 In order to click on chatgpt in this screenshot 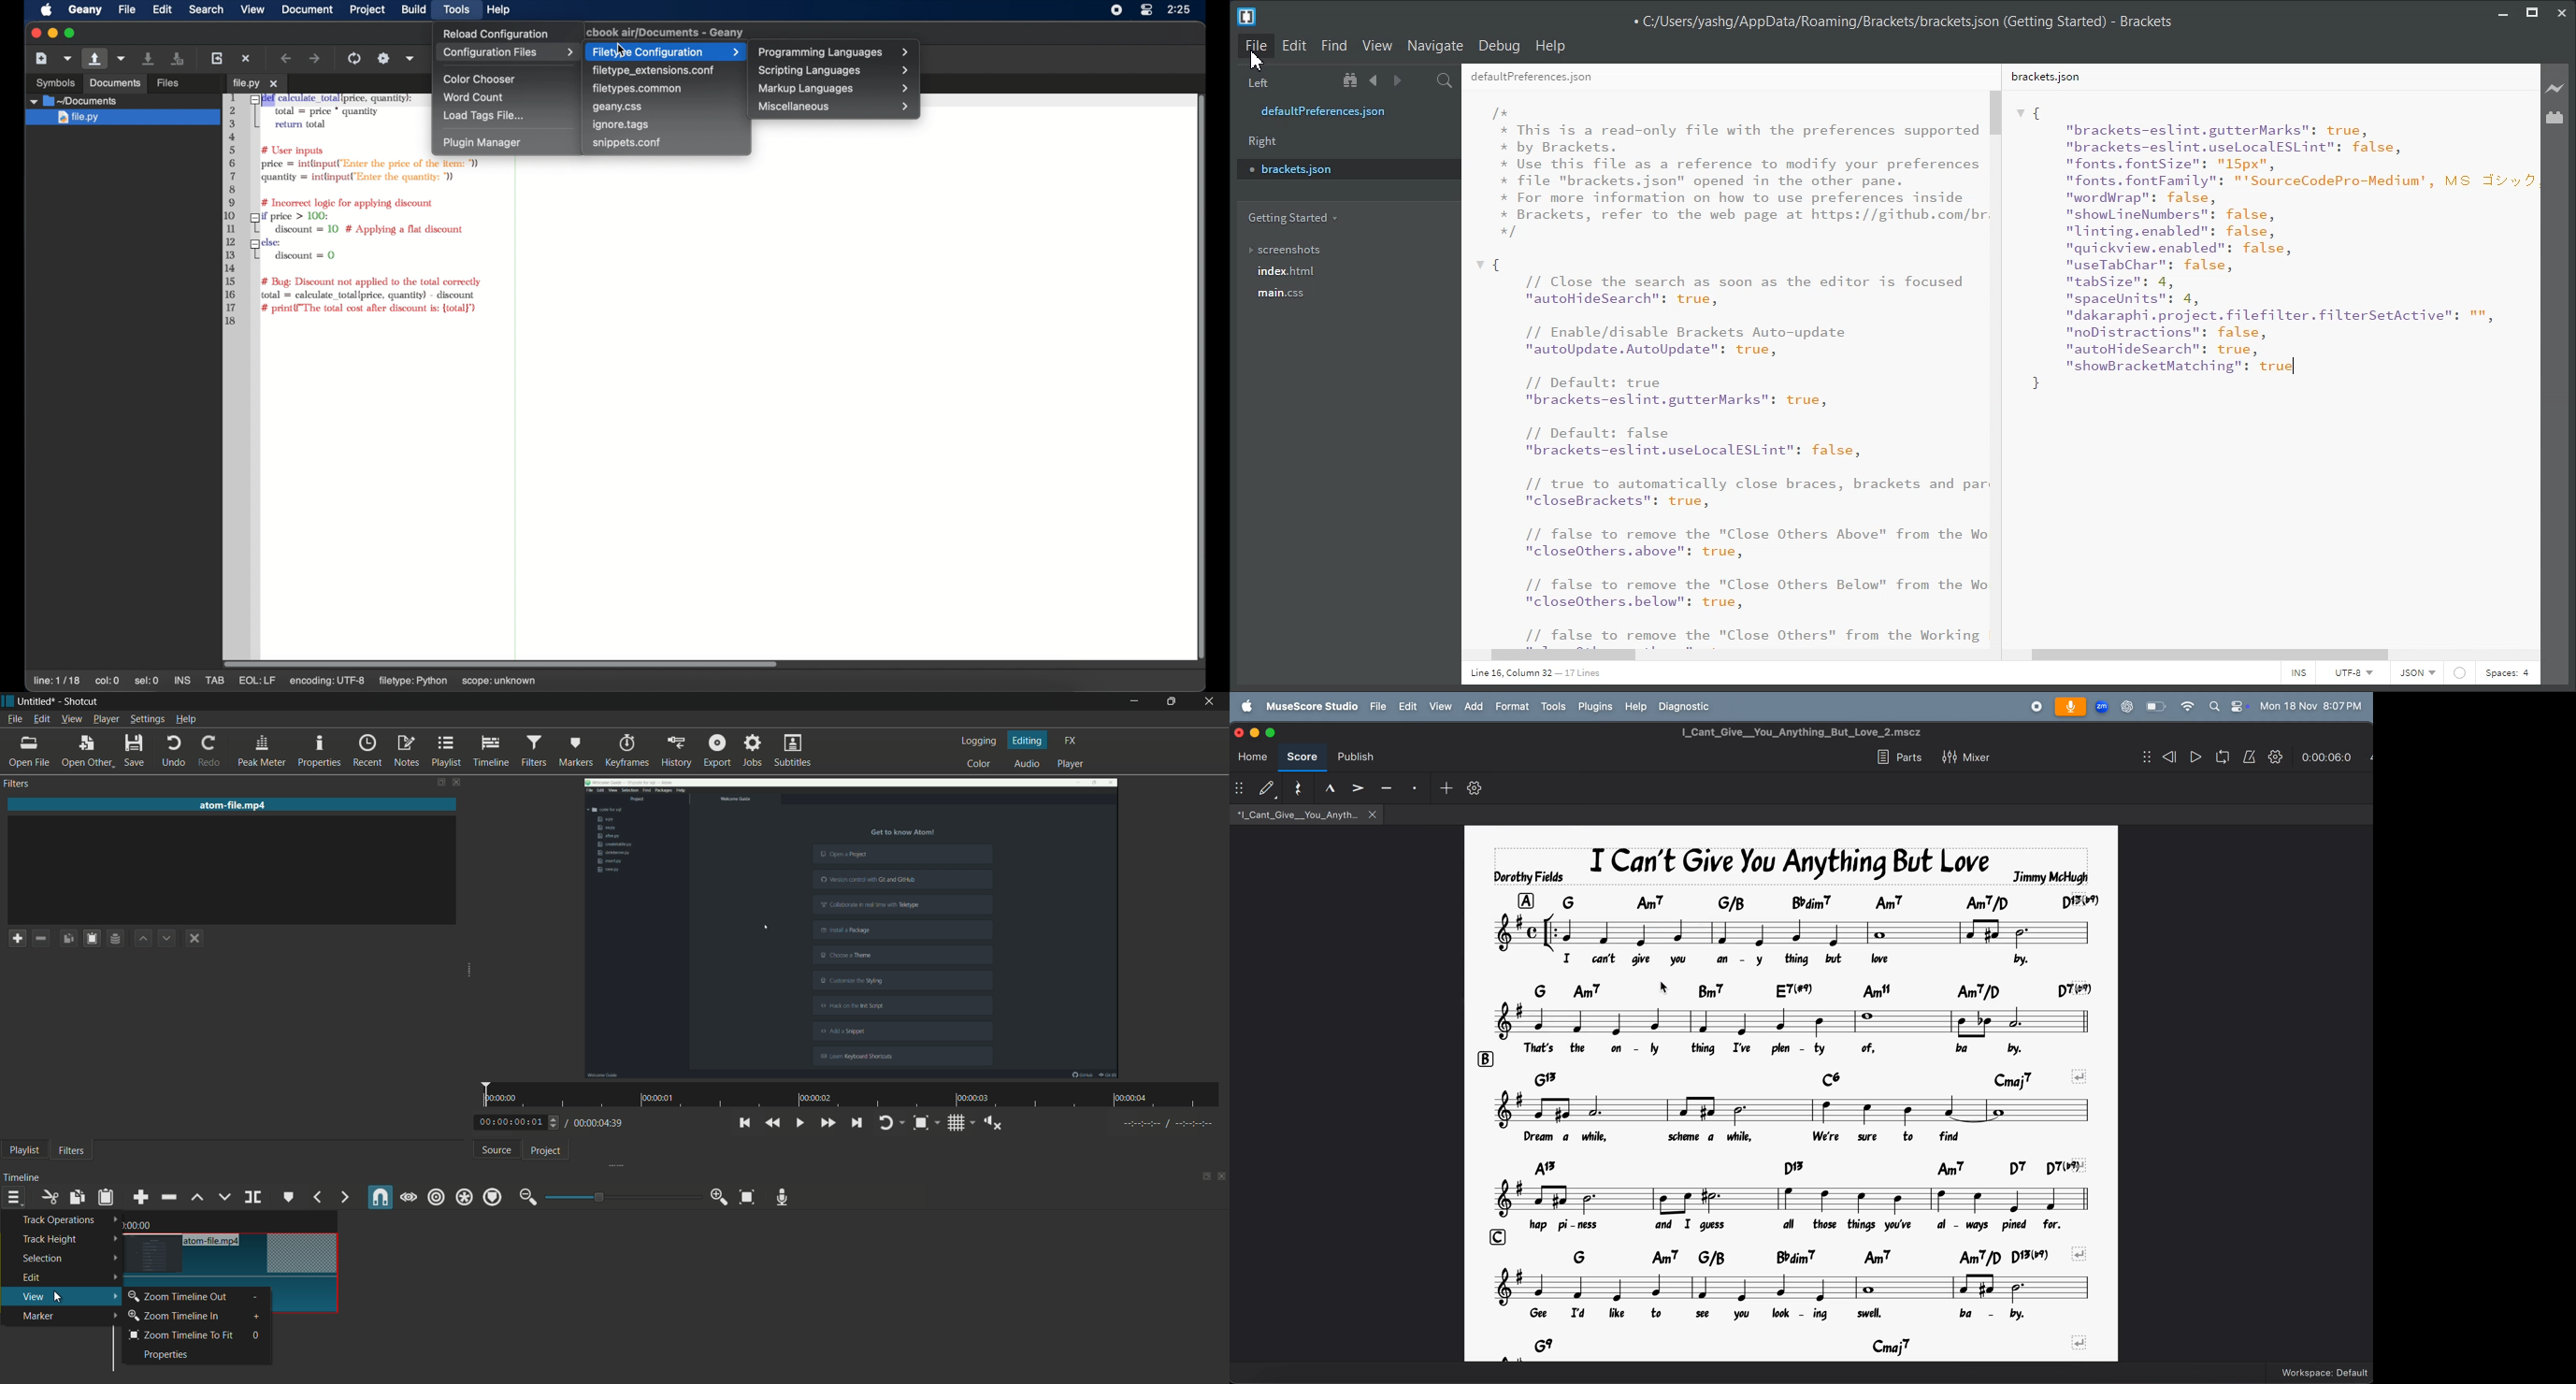, I will do `click(2127, 707)`.